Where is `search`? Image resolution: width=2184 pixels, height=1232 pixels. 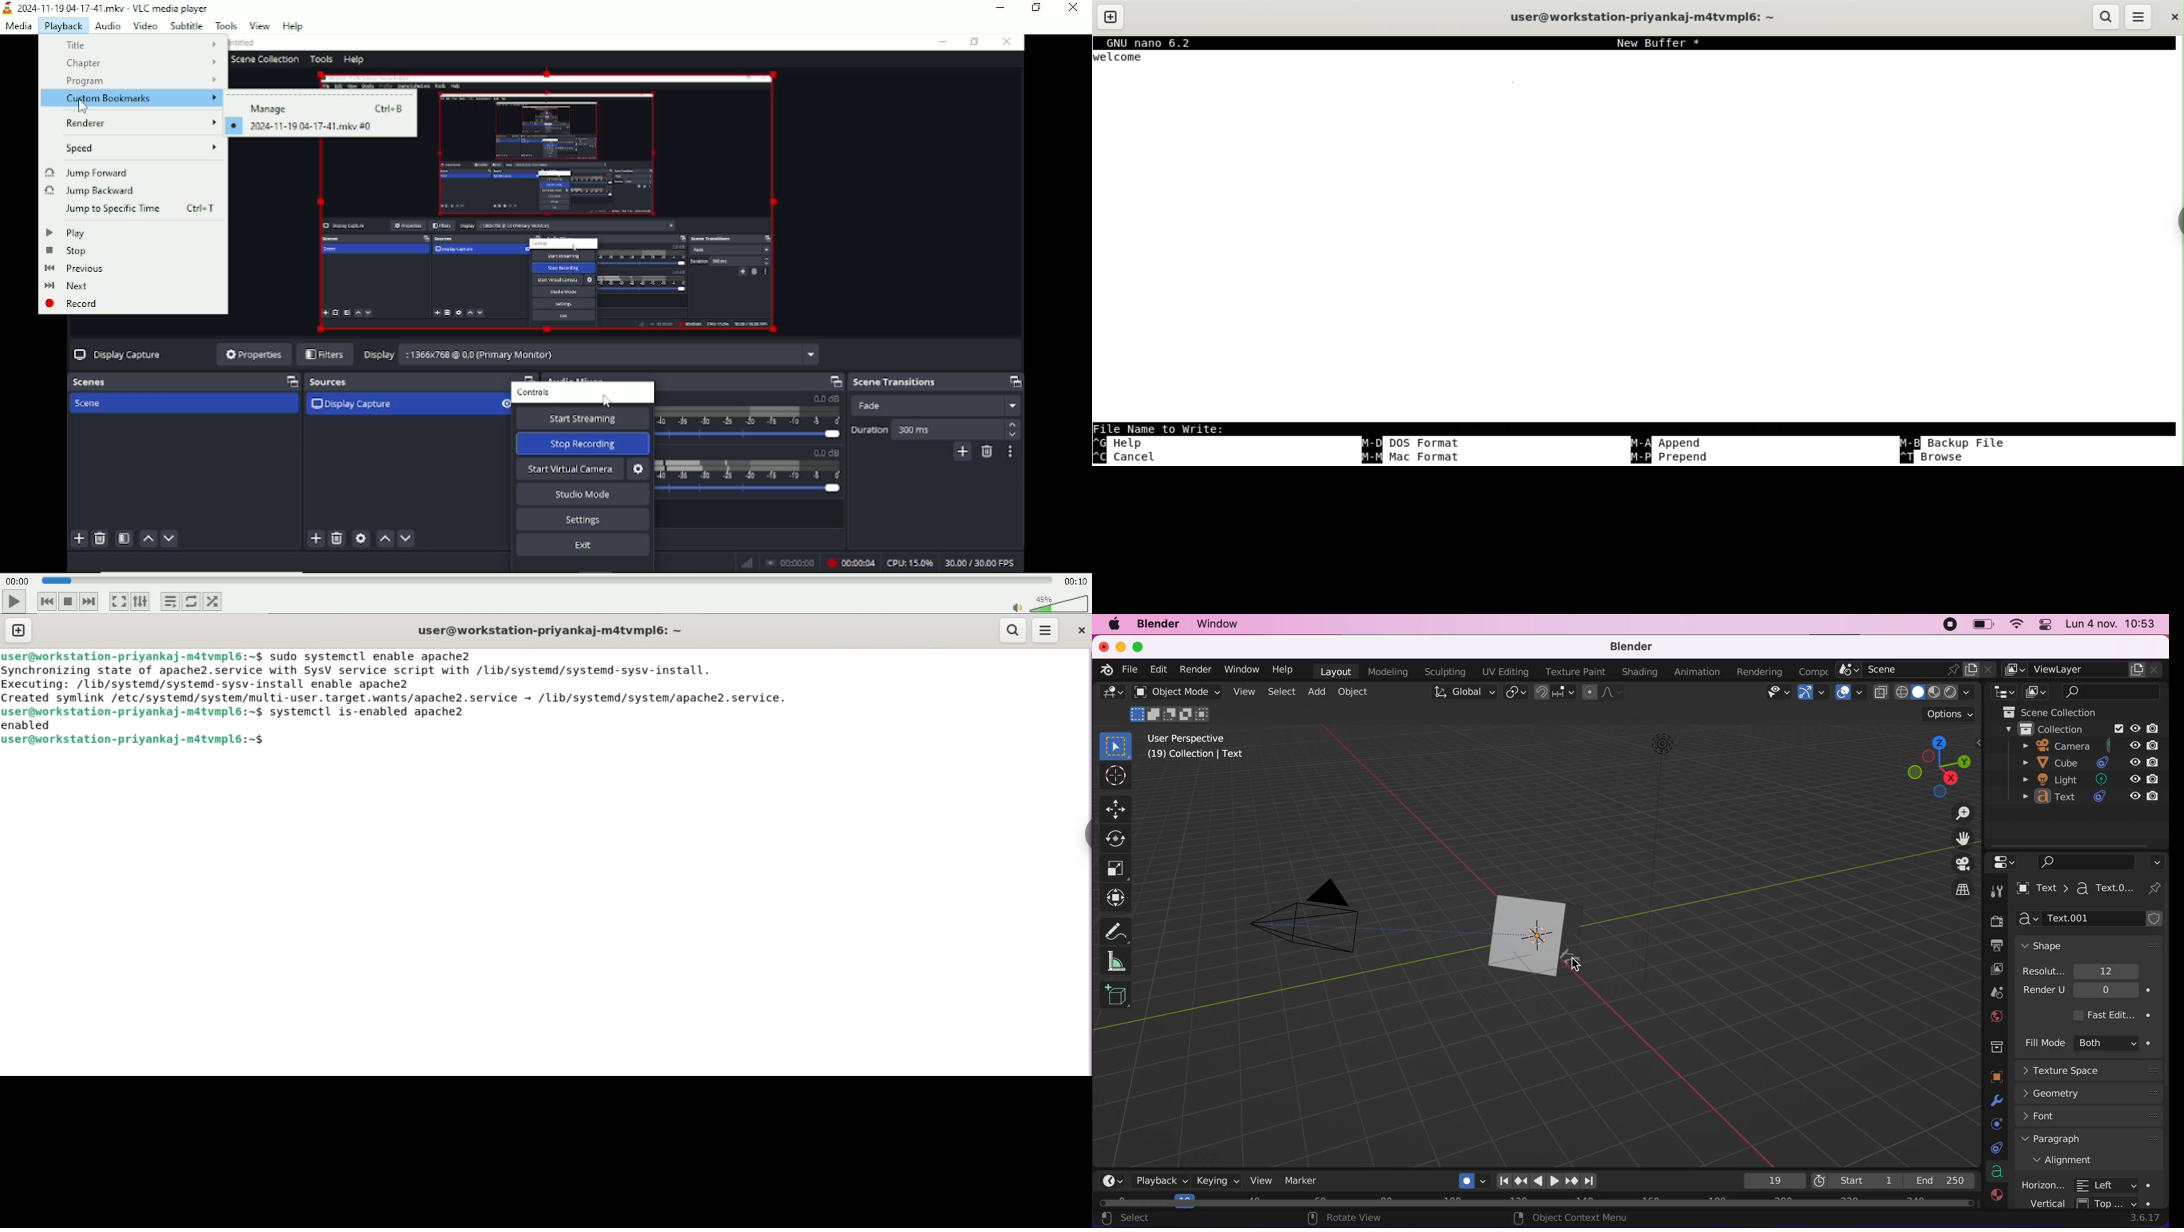 search is located at coordinates (2087, 861).